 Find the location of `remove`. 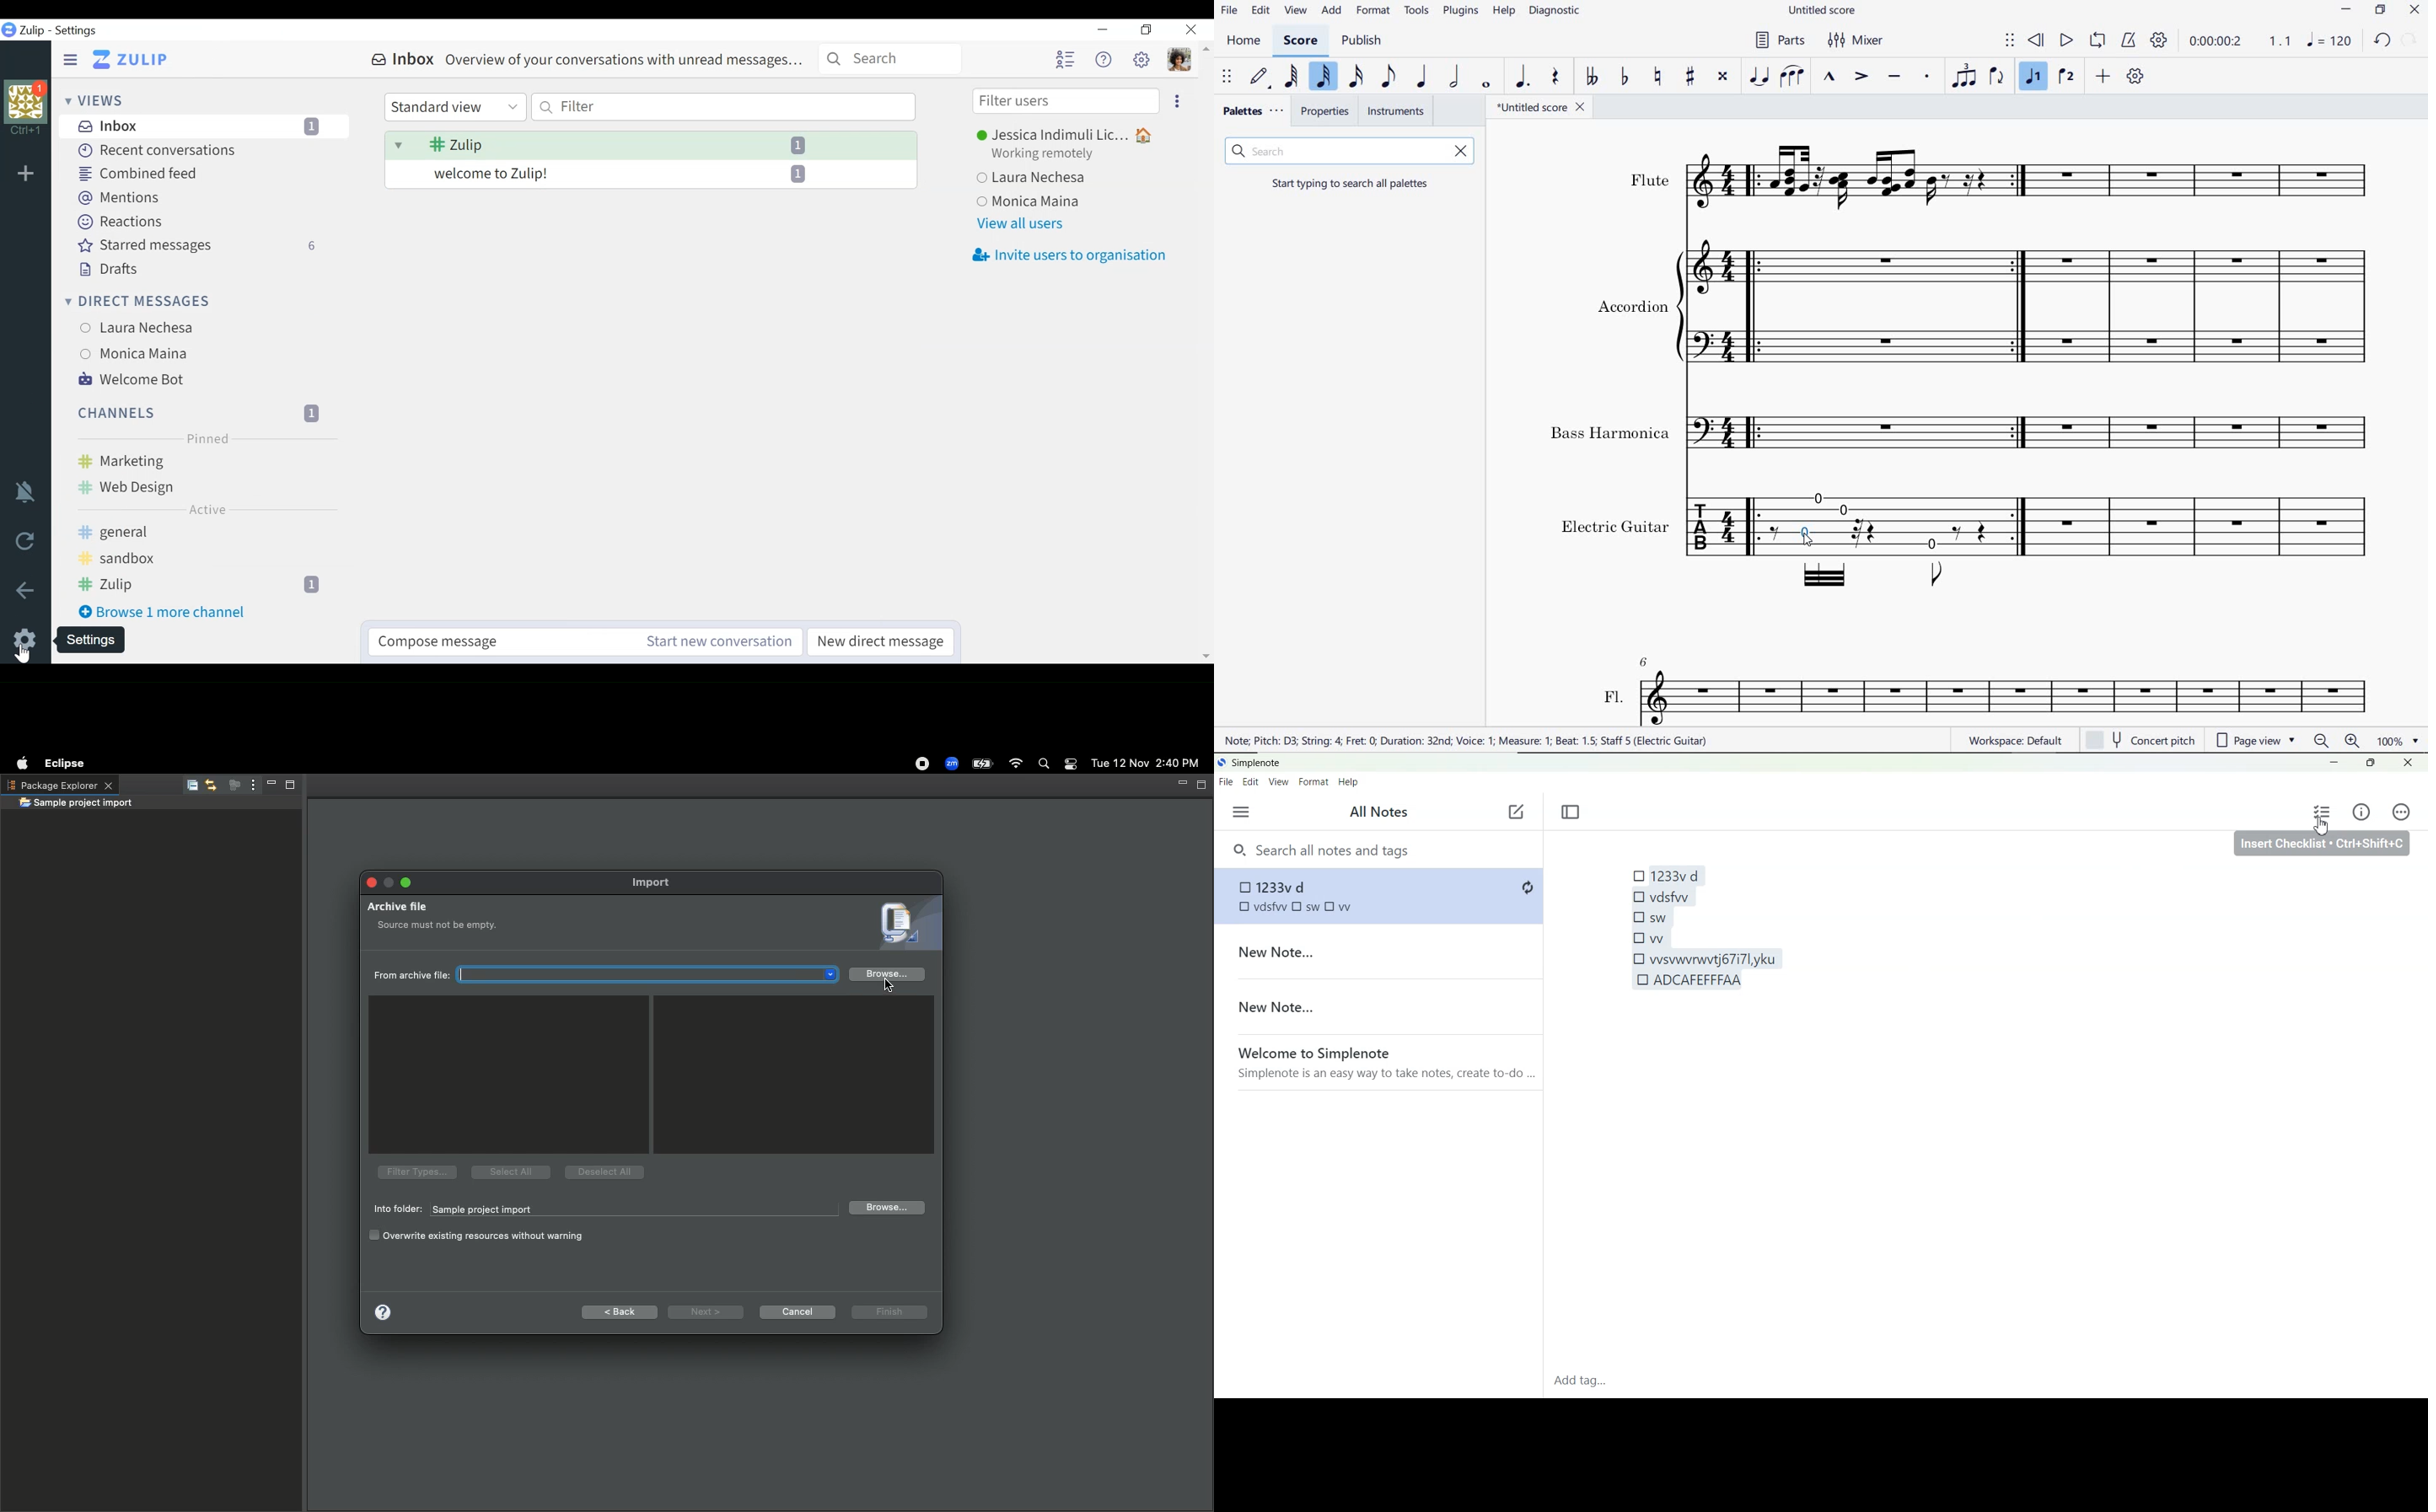

remove is located at coordinates (1460, 152).